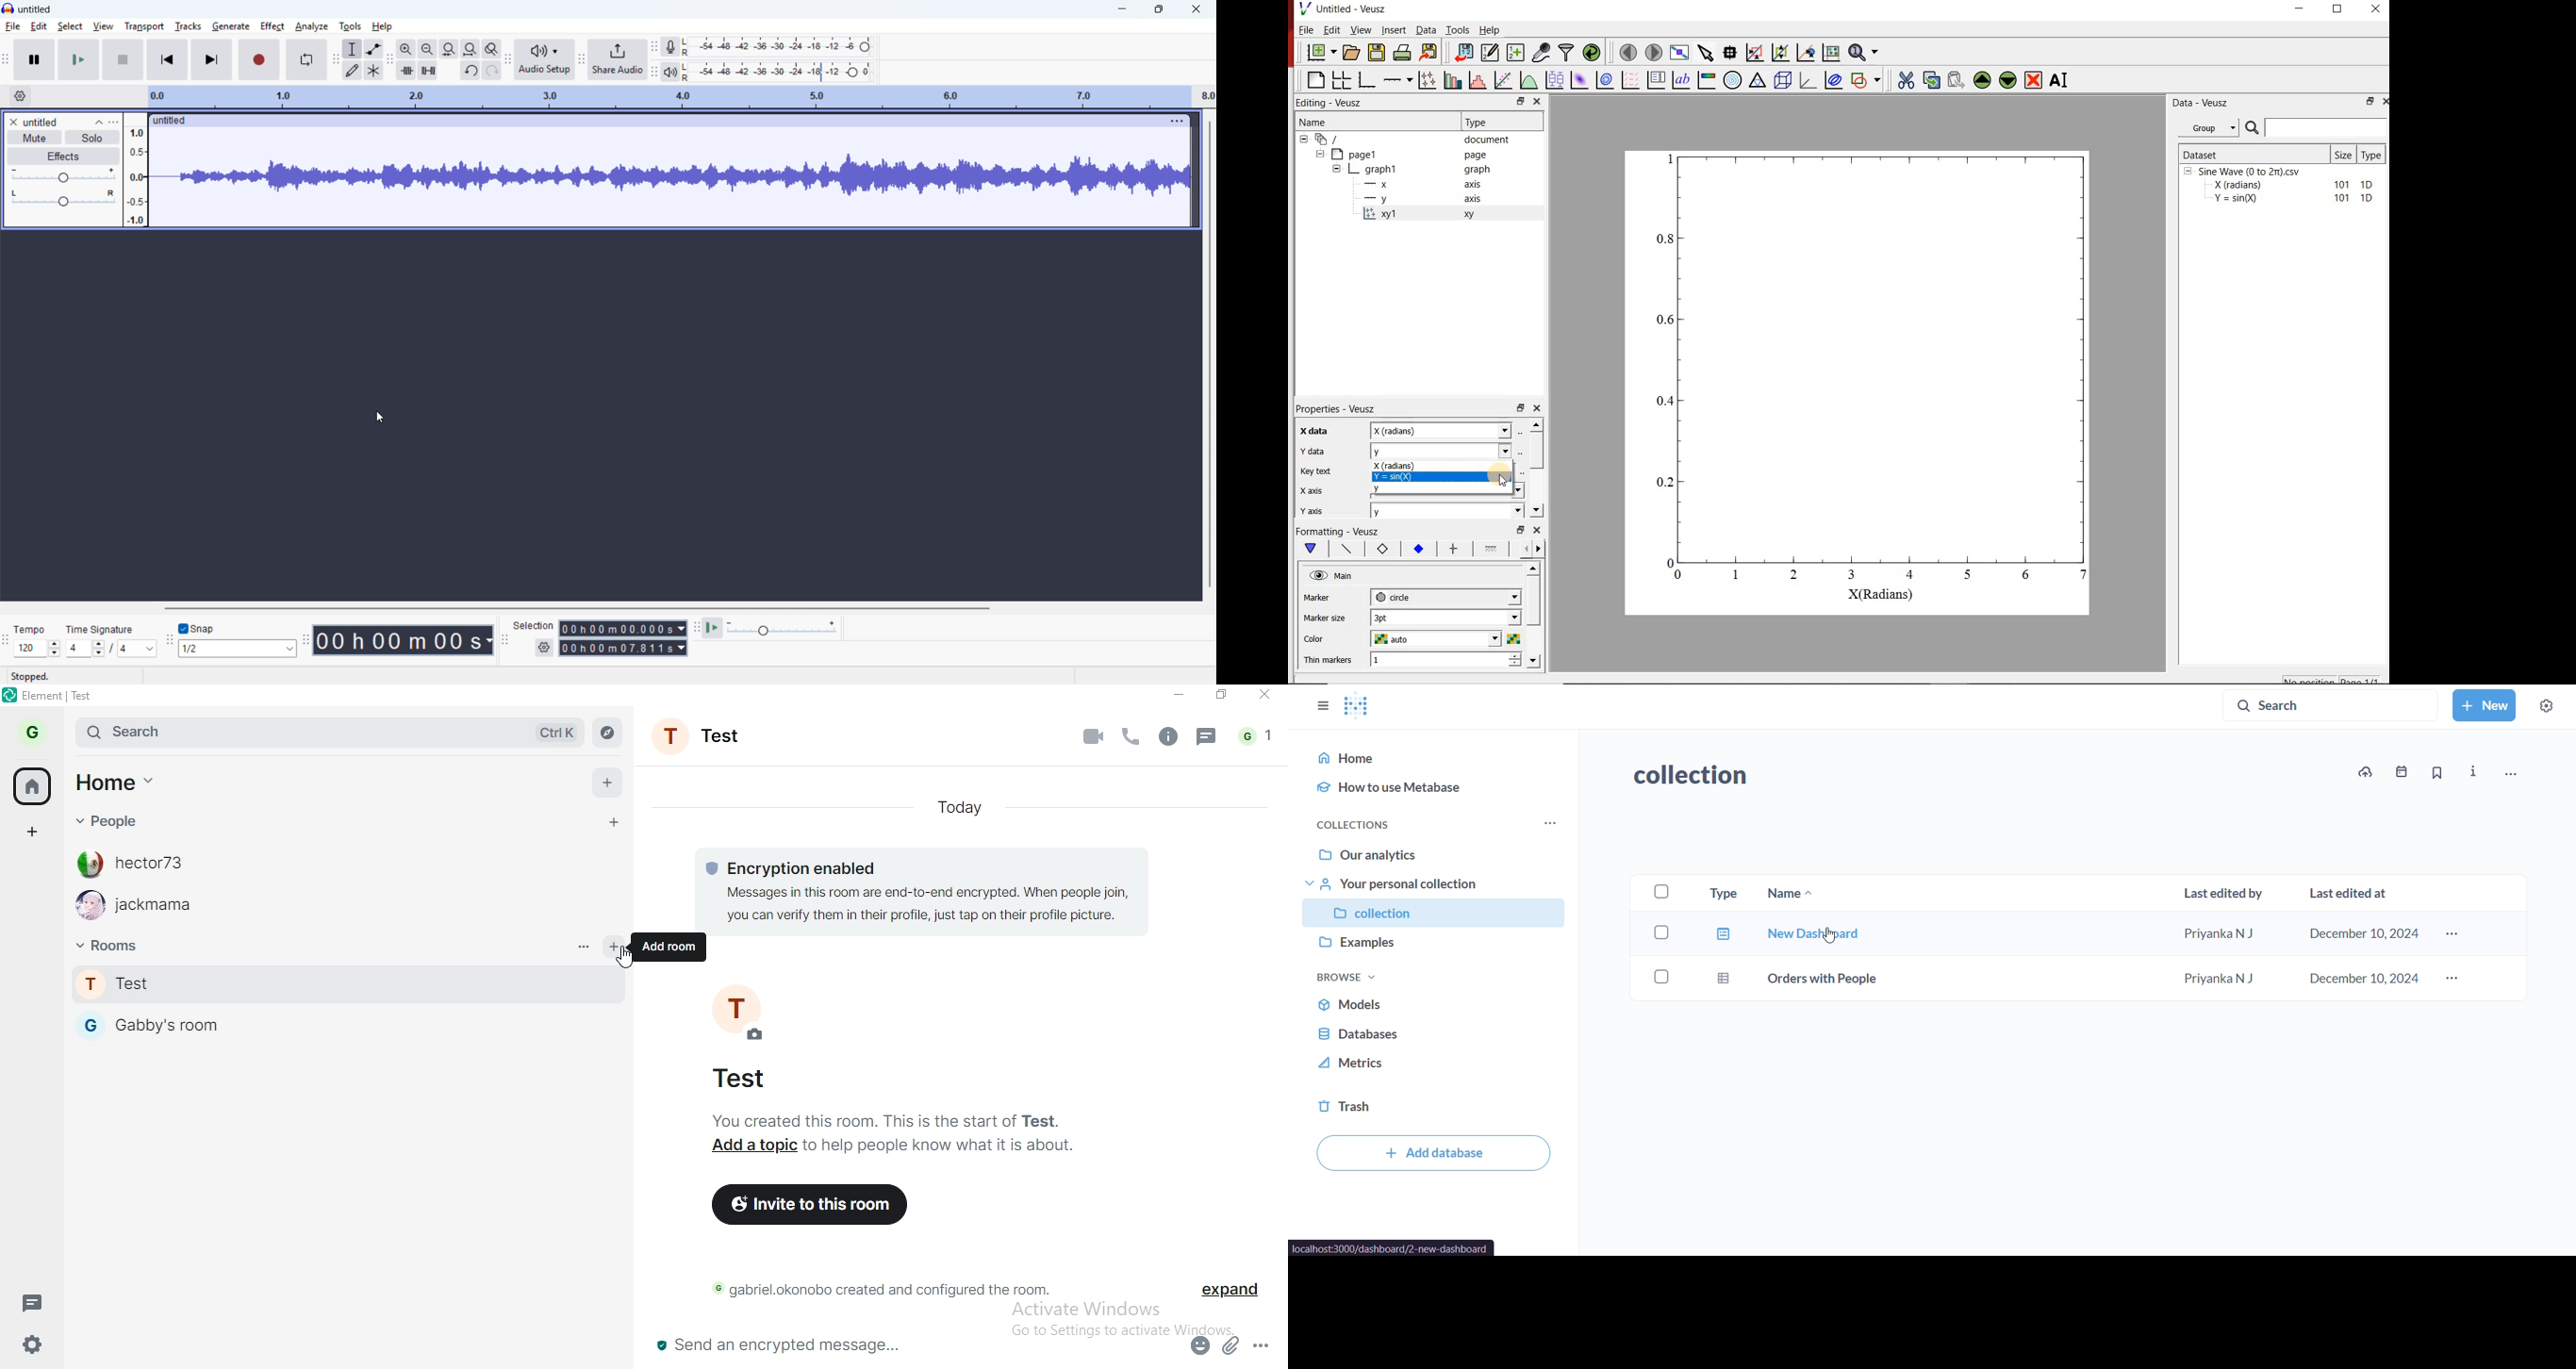  What do you see at coordinates (32, 1306) in the screenshot?
I see `message` at bounding box center [32, 1306].